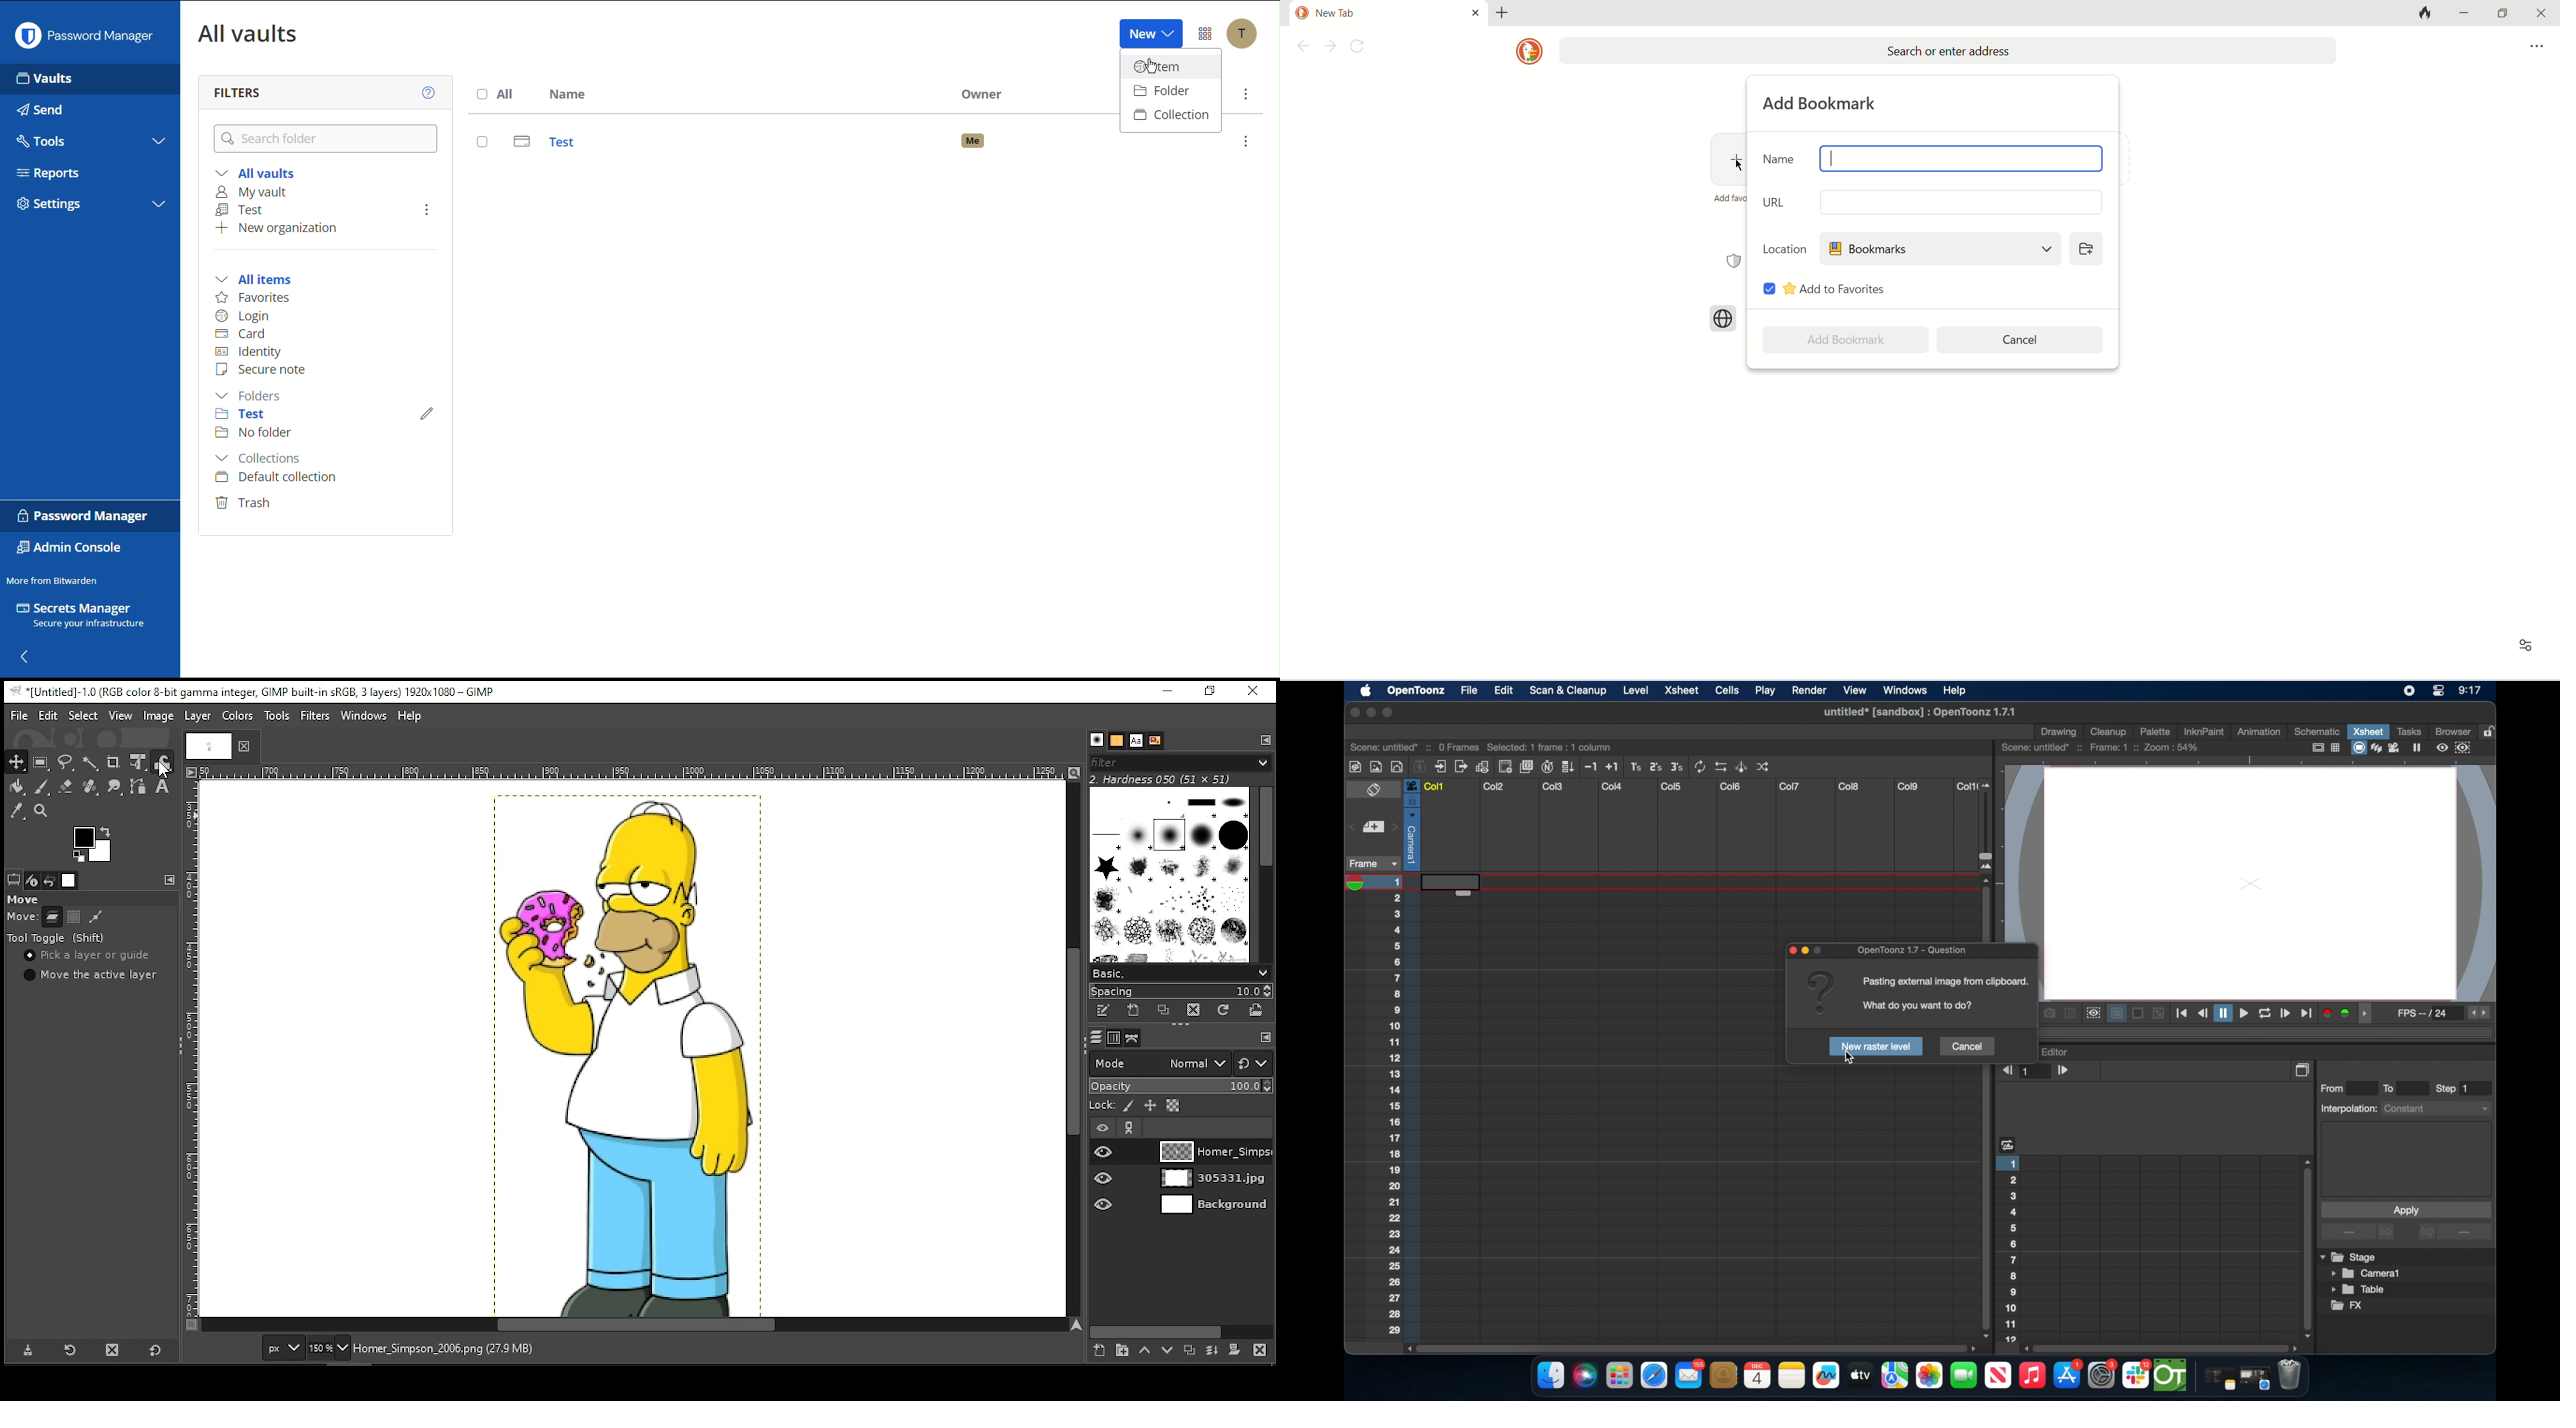 This screenshot has width=2576, height=1428. What do you see at coordinates (494, 96) in the screenshot?
I see `All Name` at bounding box center [494, 96].